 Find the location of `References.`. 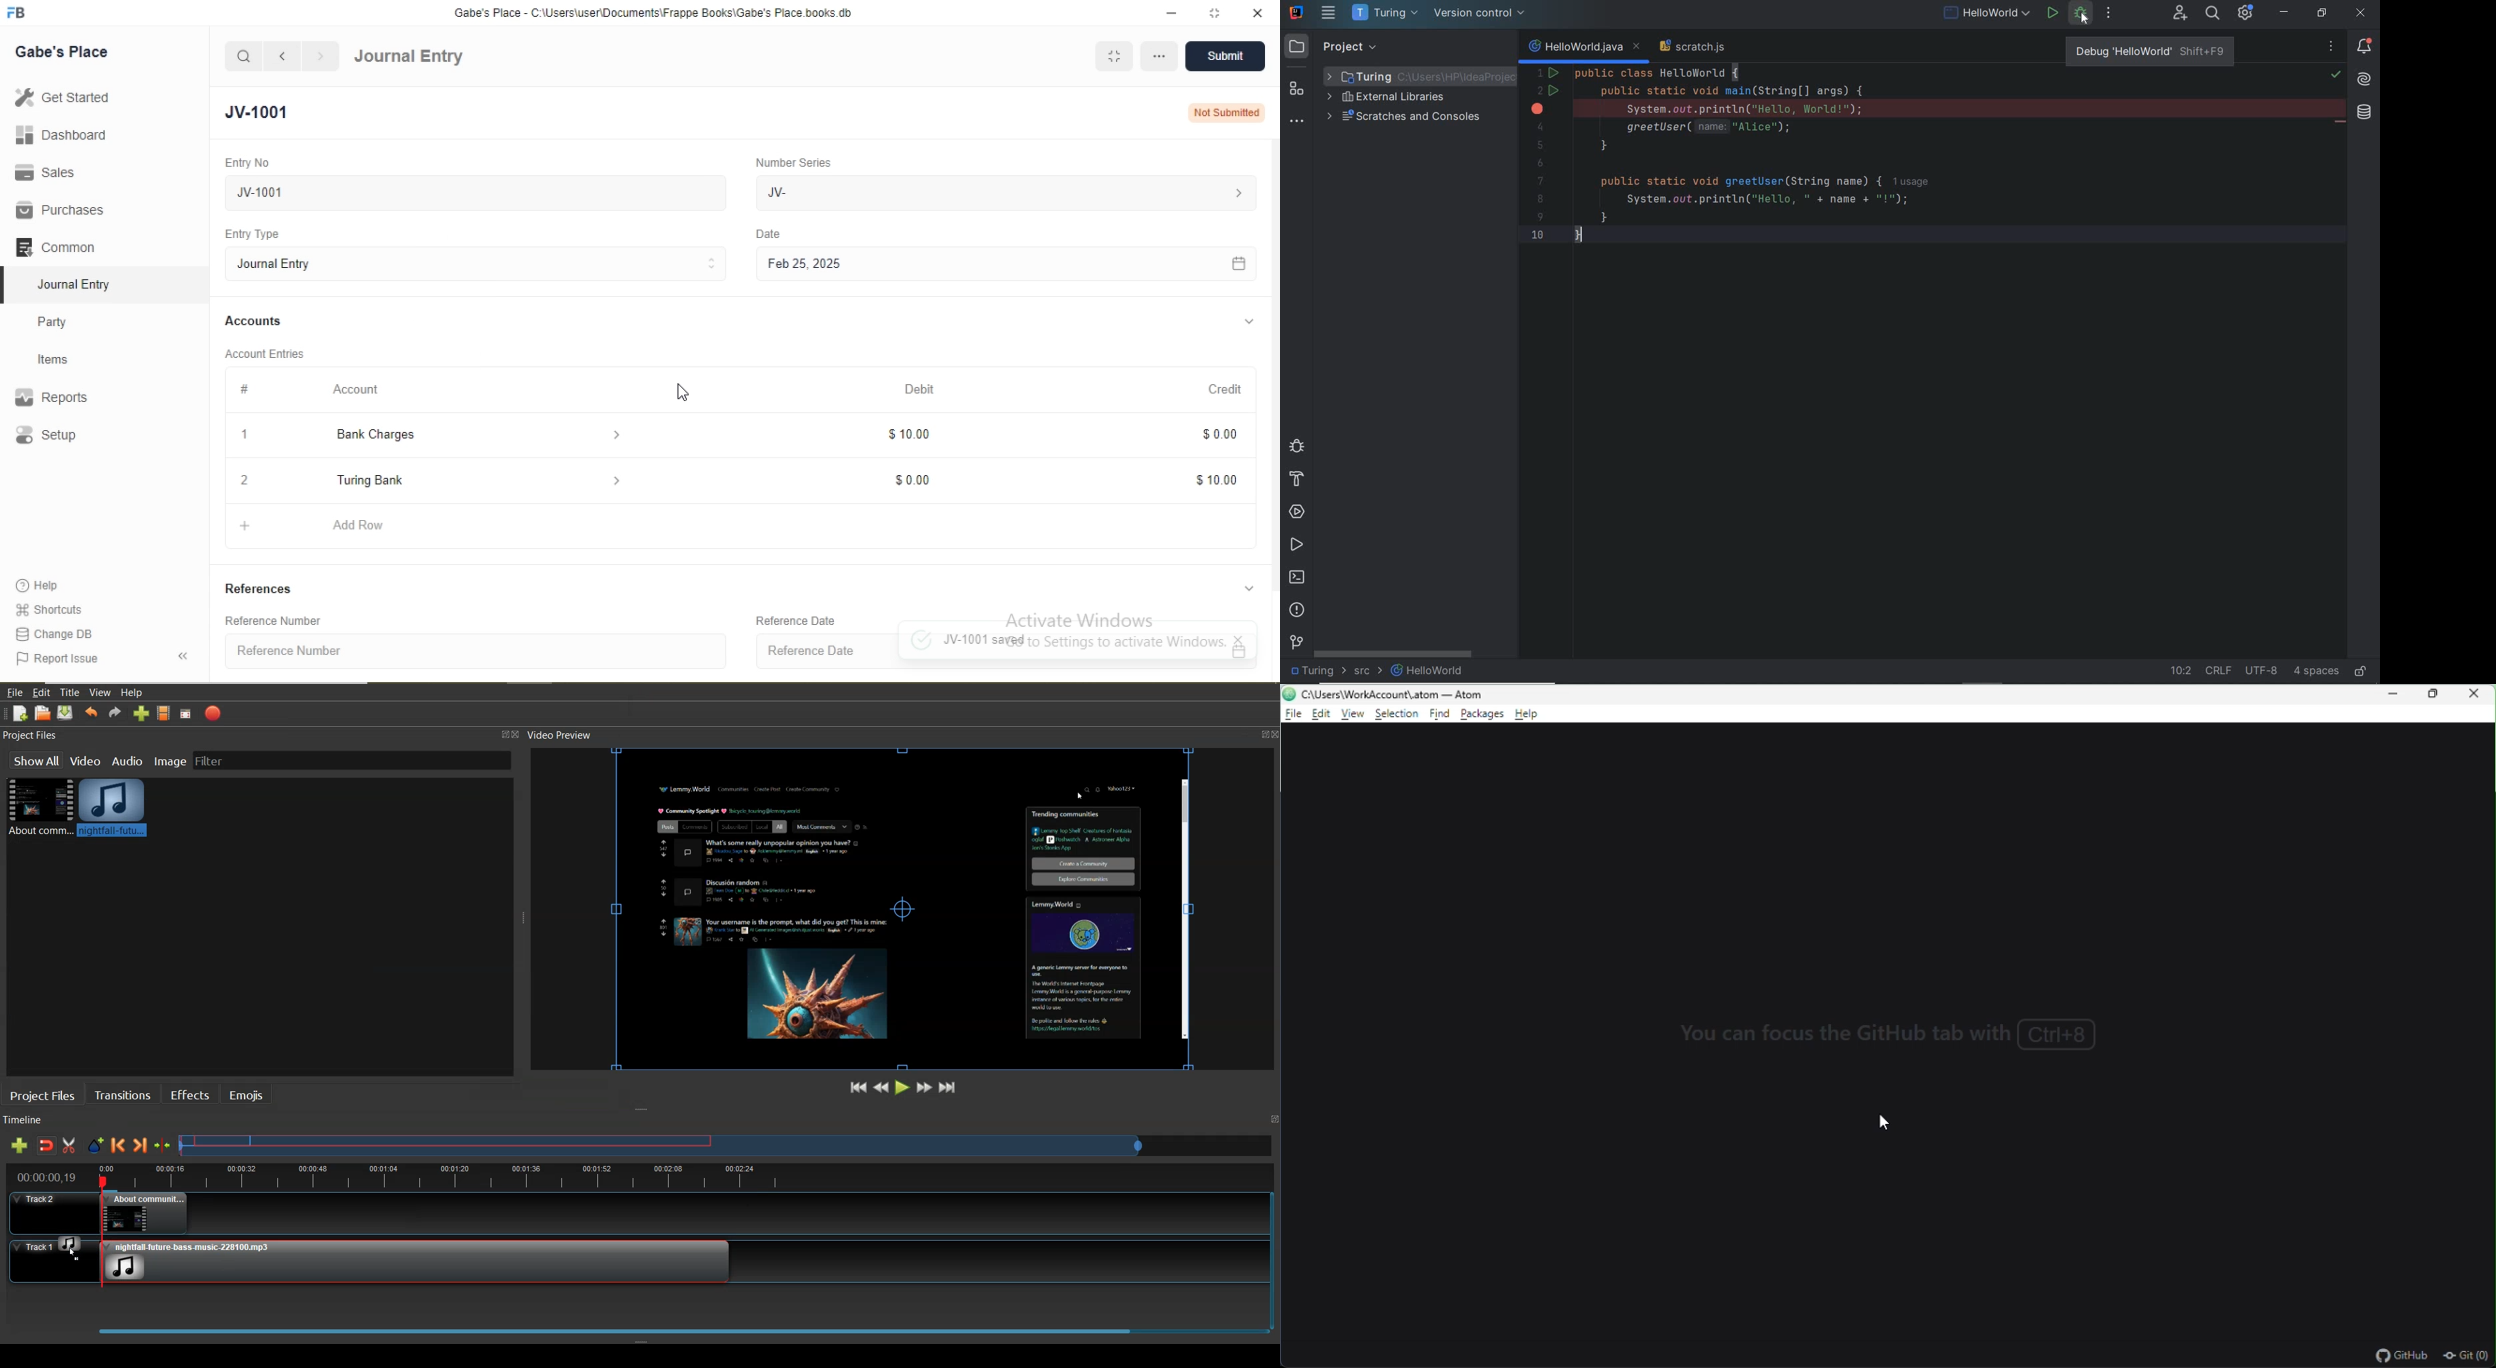

References. is located at coordinates (262, 588).